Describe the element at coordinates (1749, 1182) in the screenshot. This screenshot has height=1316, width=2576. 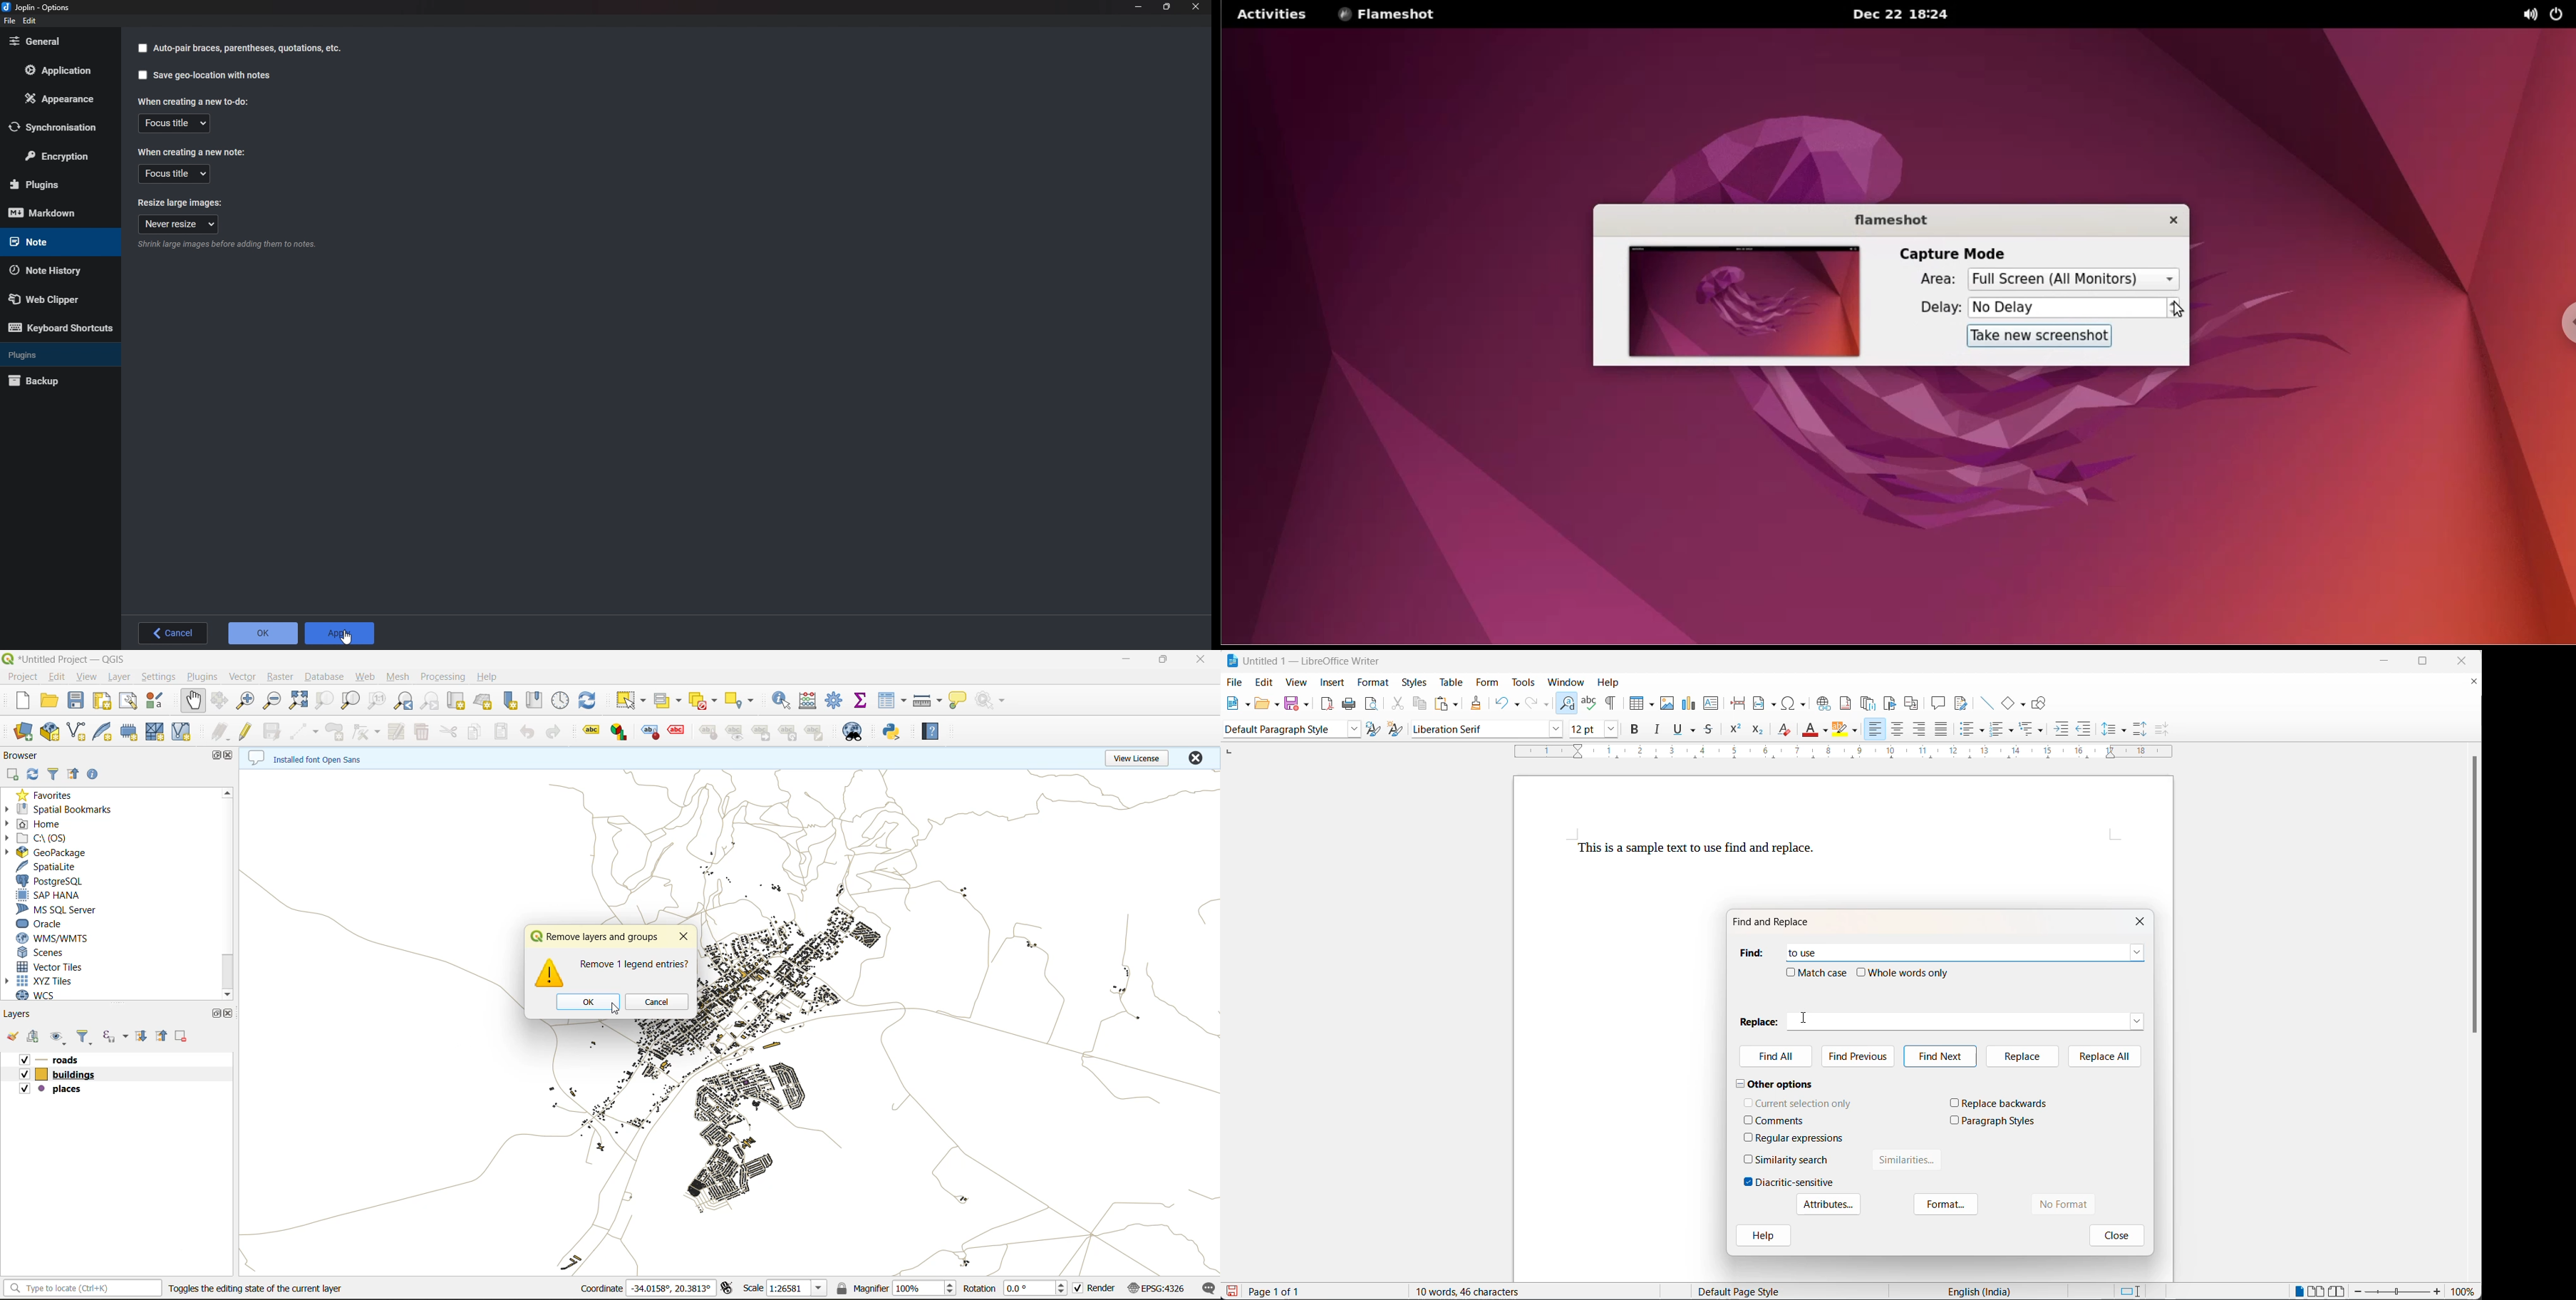
I see `checkbox` at that location.